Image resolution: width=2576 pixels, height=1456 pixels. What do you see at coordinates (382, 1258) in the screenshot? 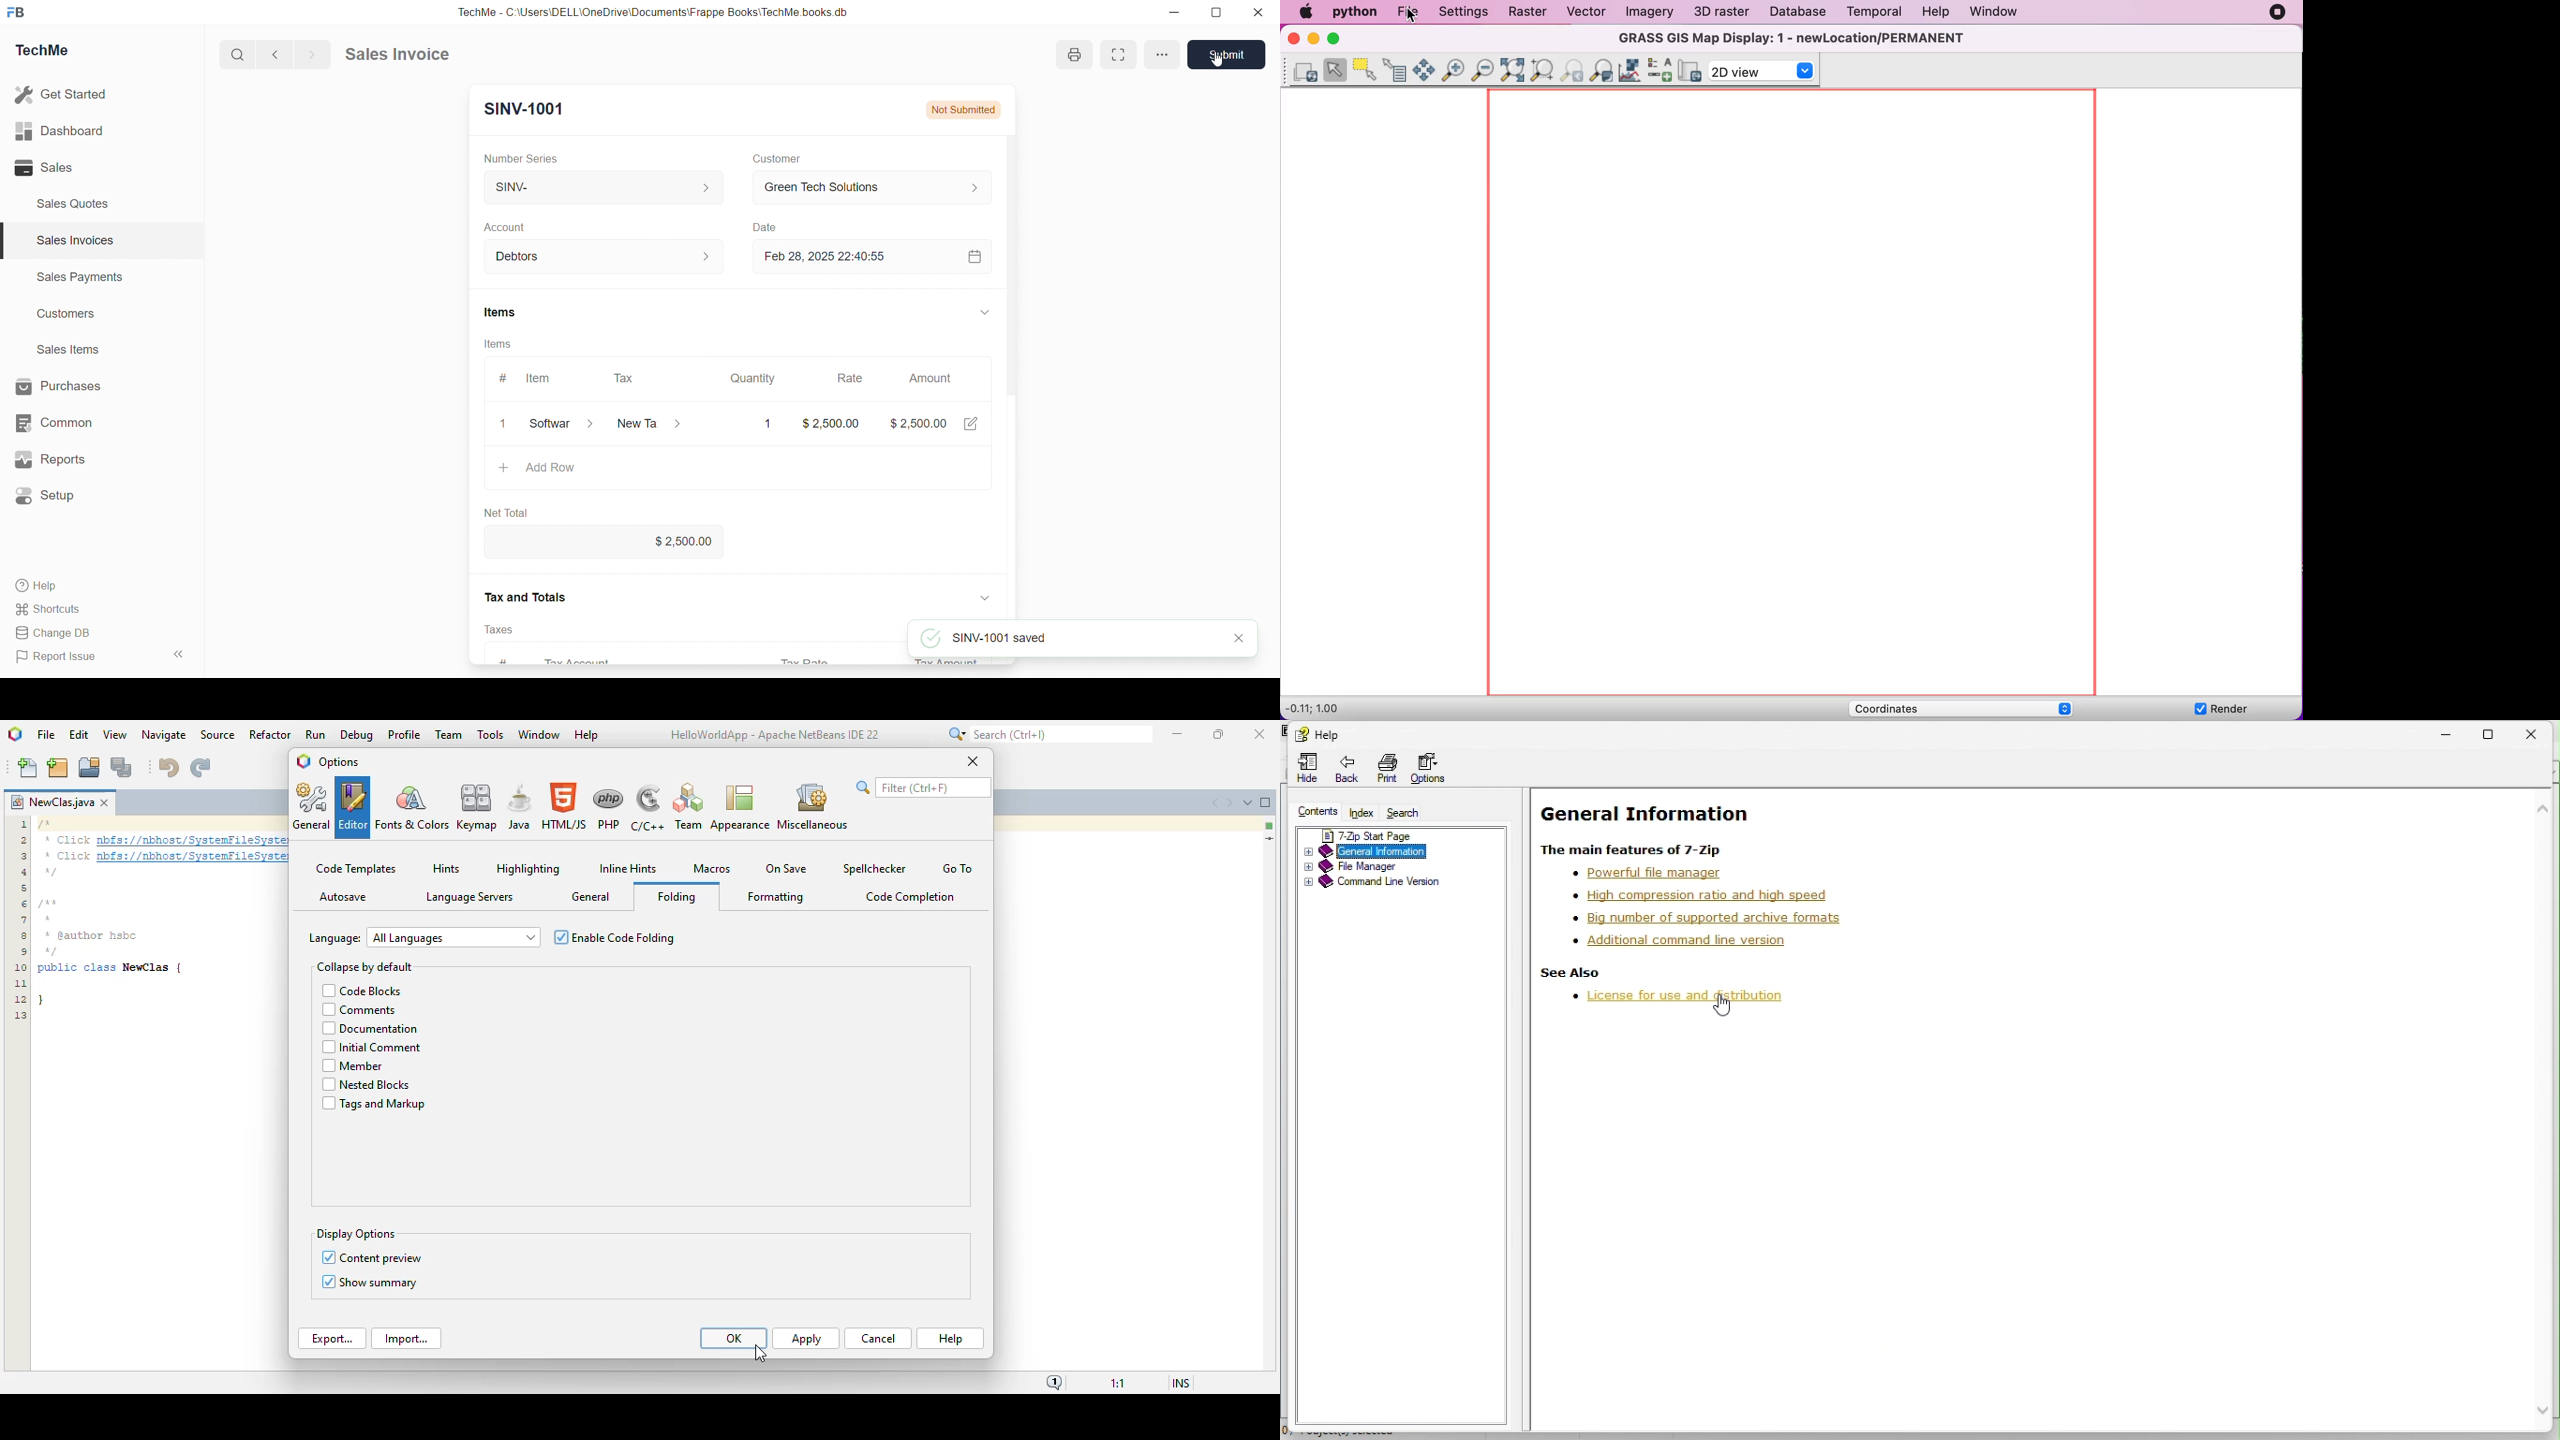
I see `content preview` at bounding box center [382, 1258].